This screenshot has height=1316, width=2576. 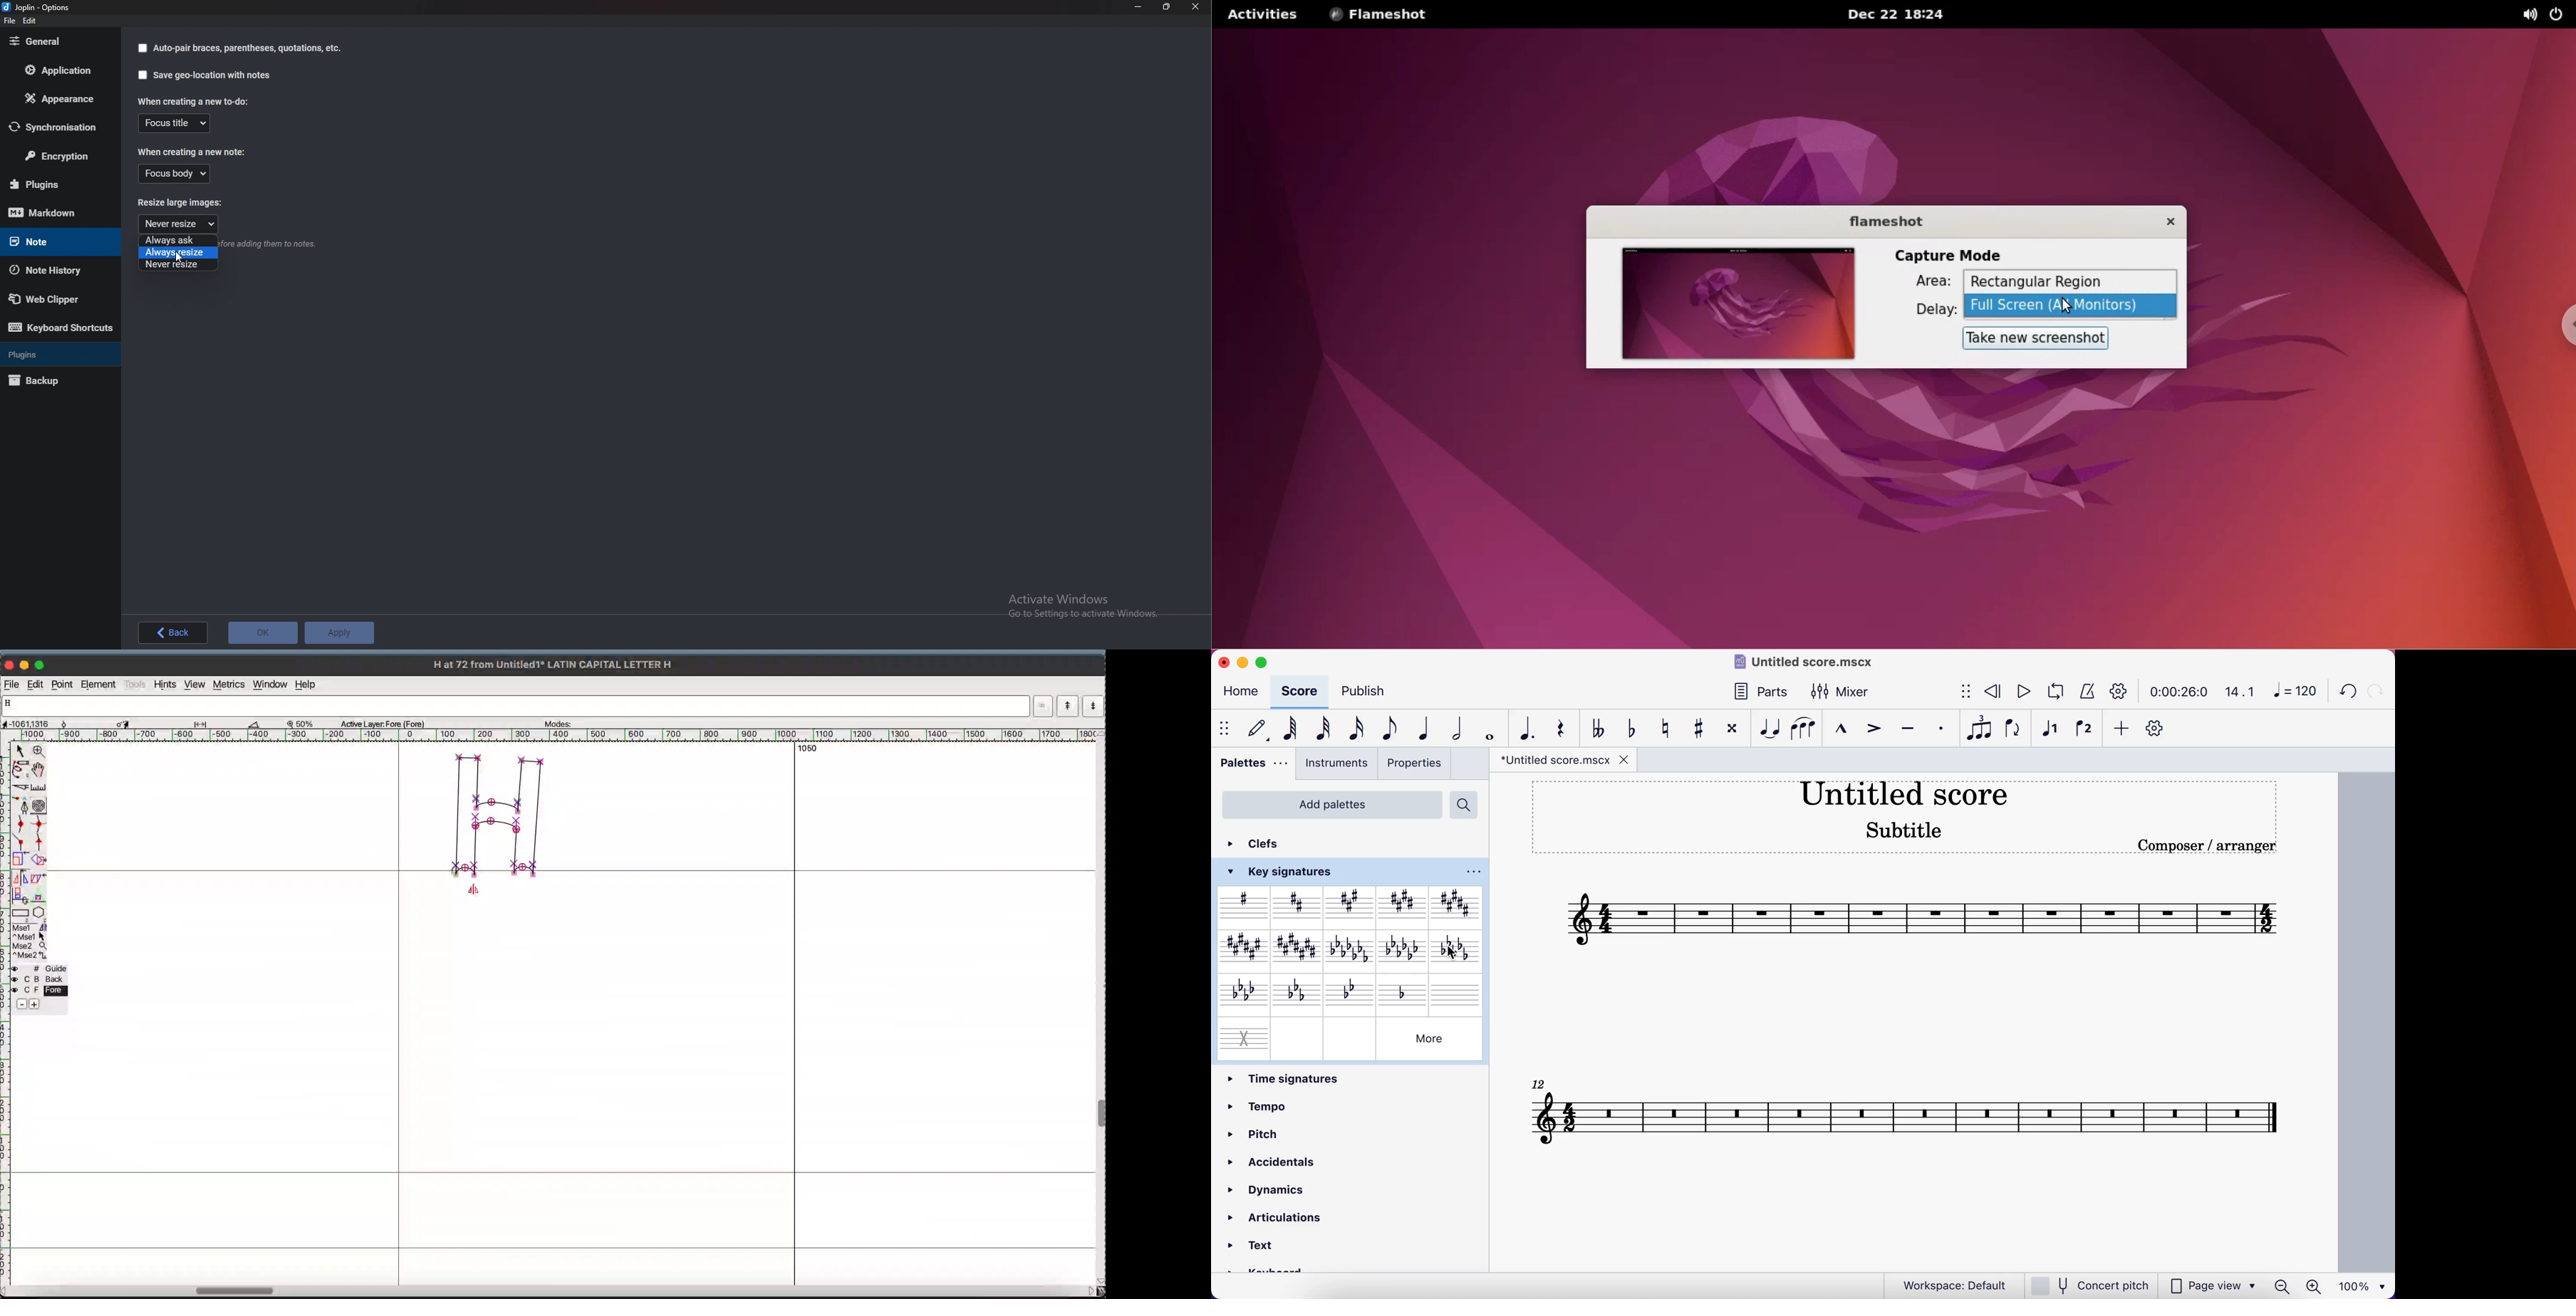 What do you see at coordinates (1471, 873) in the screenshot?
I see `` at bounding box center [1471, 873].